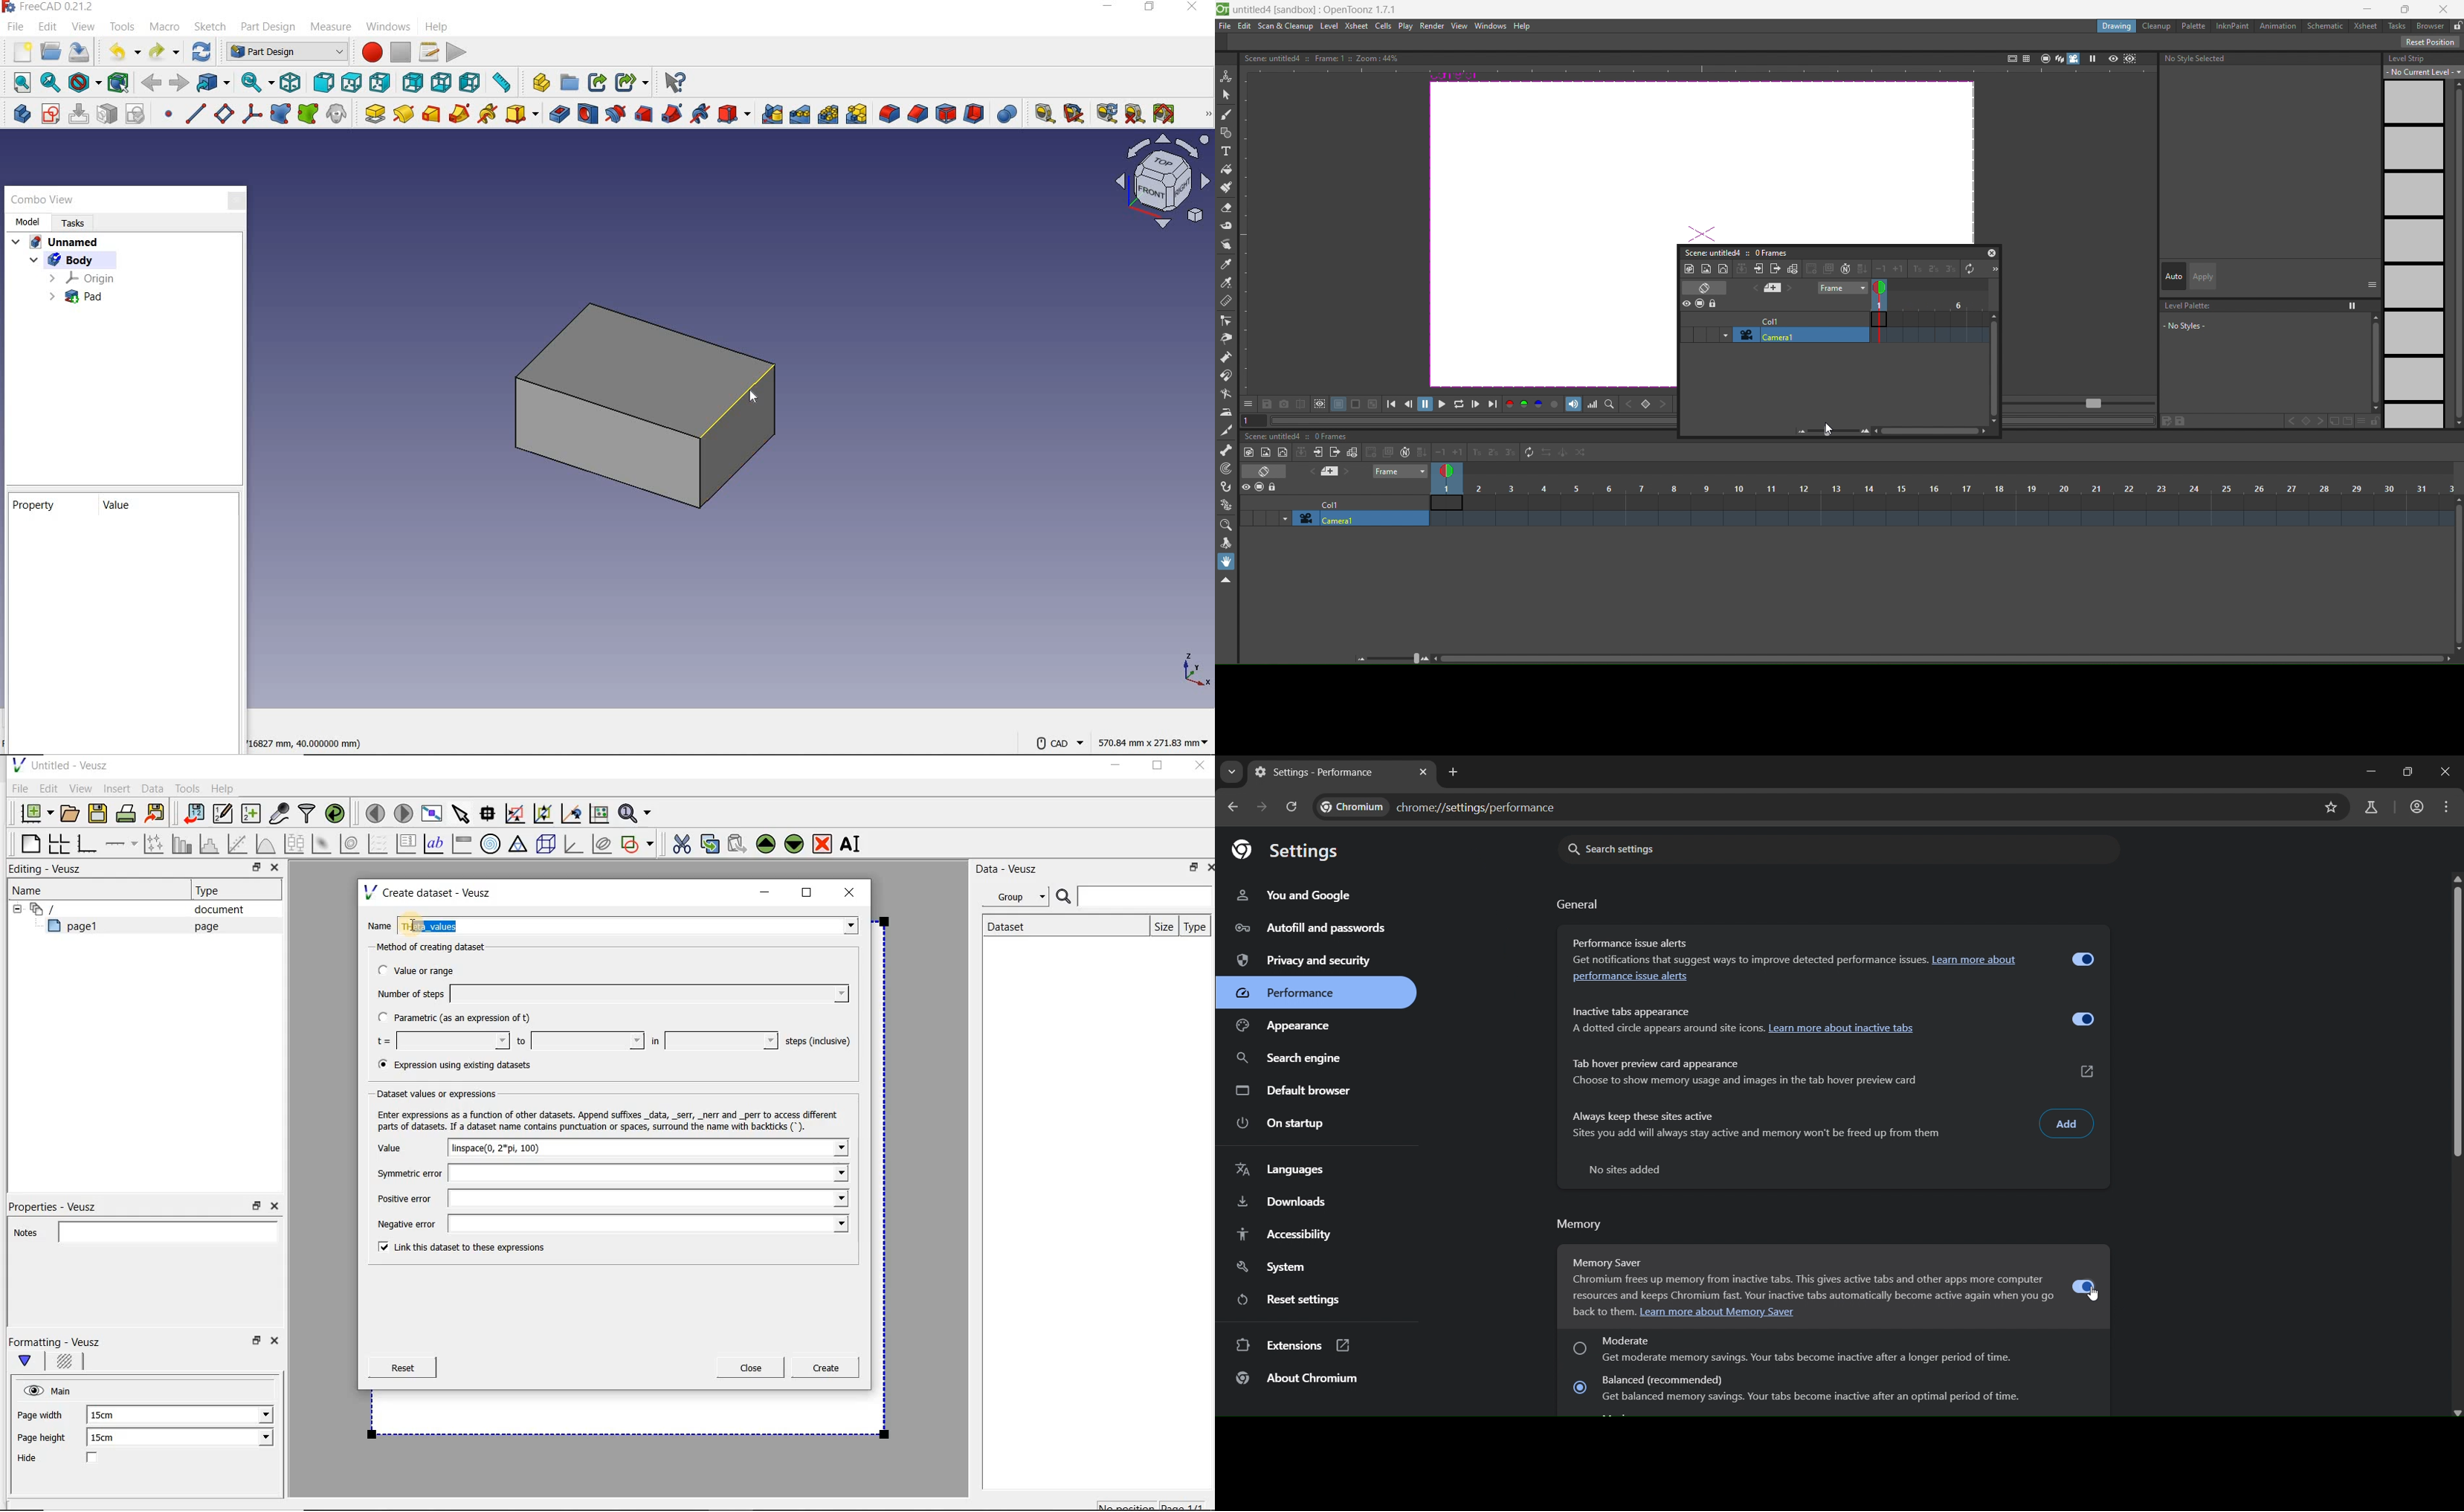 The image size is (2464, 1512). I want to click on camera1, so click(1799, 334).